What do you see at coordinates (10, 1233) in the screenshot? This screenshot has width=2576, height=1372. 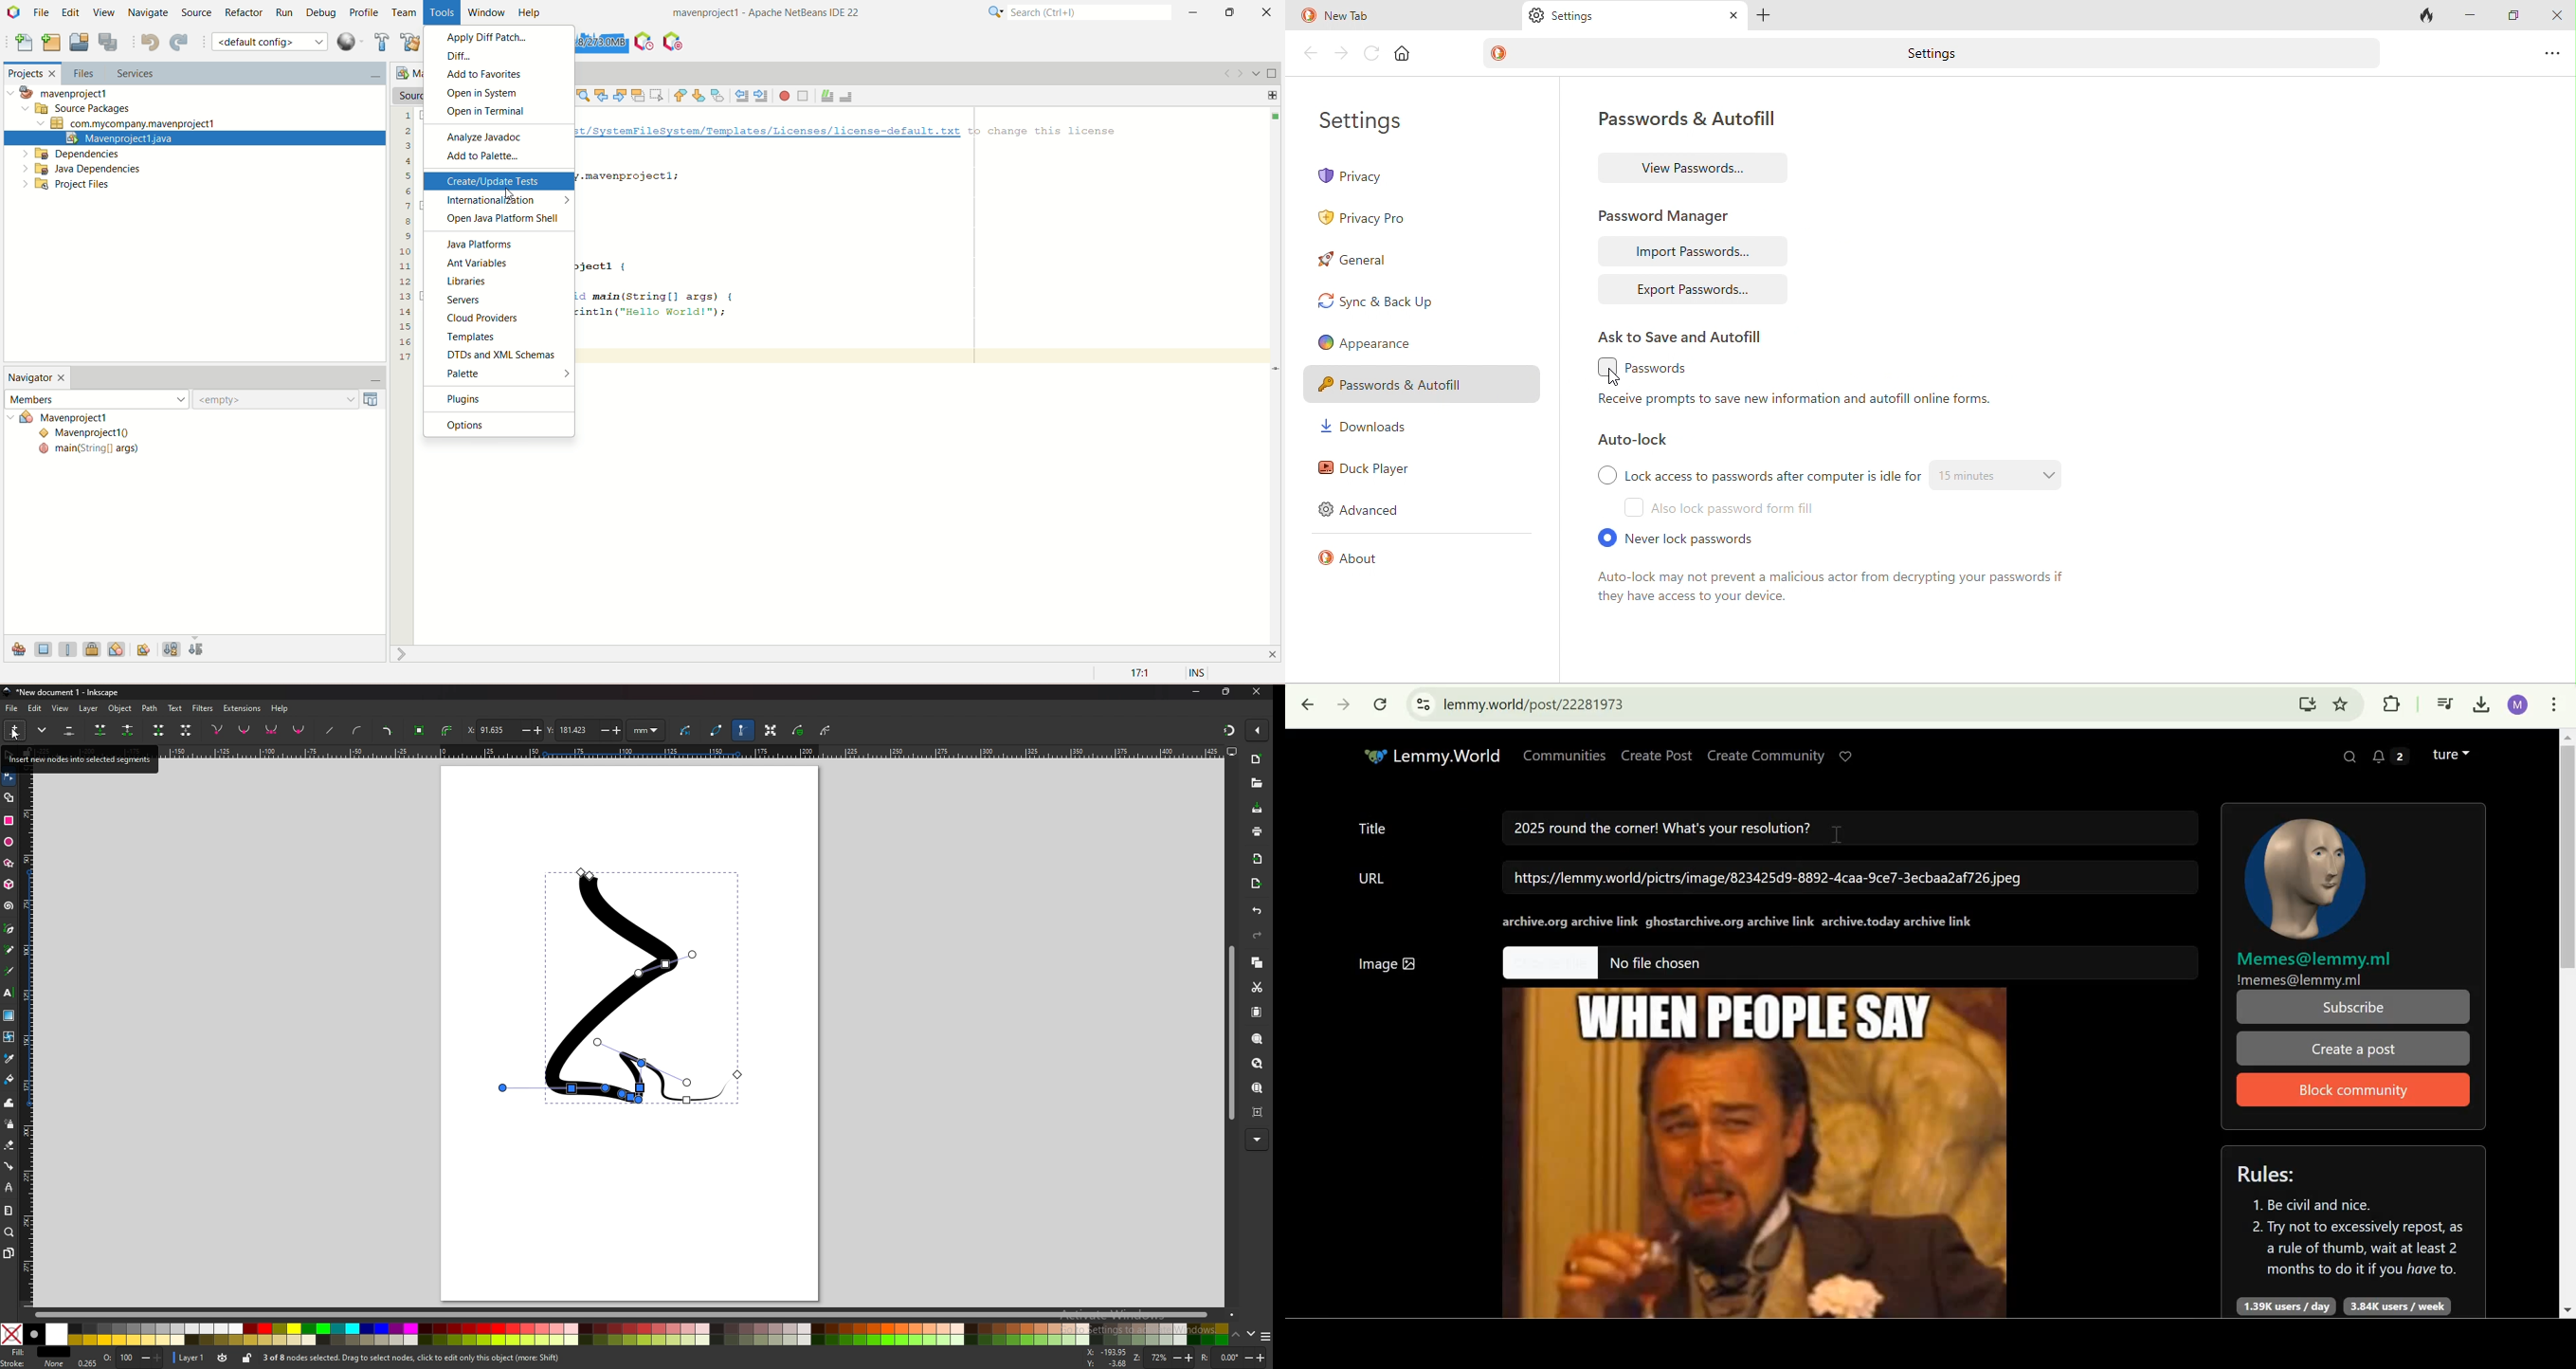 I see `zoom` at bounding box center [10, 1233].